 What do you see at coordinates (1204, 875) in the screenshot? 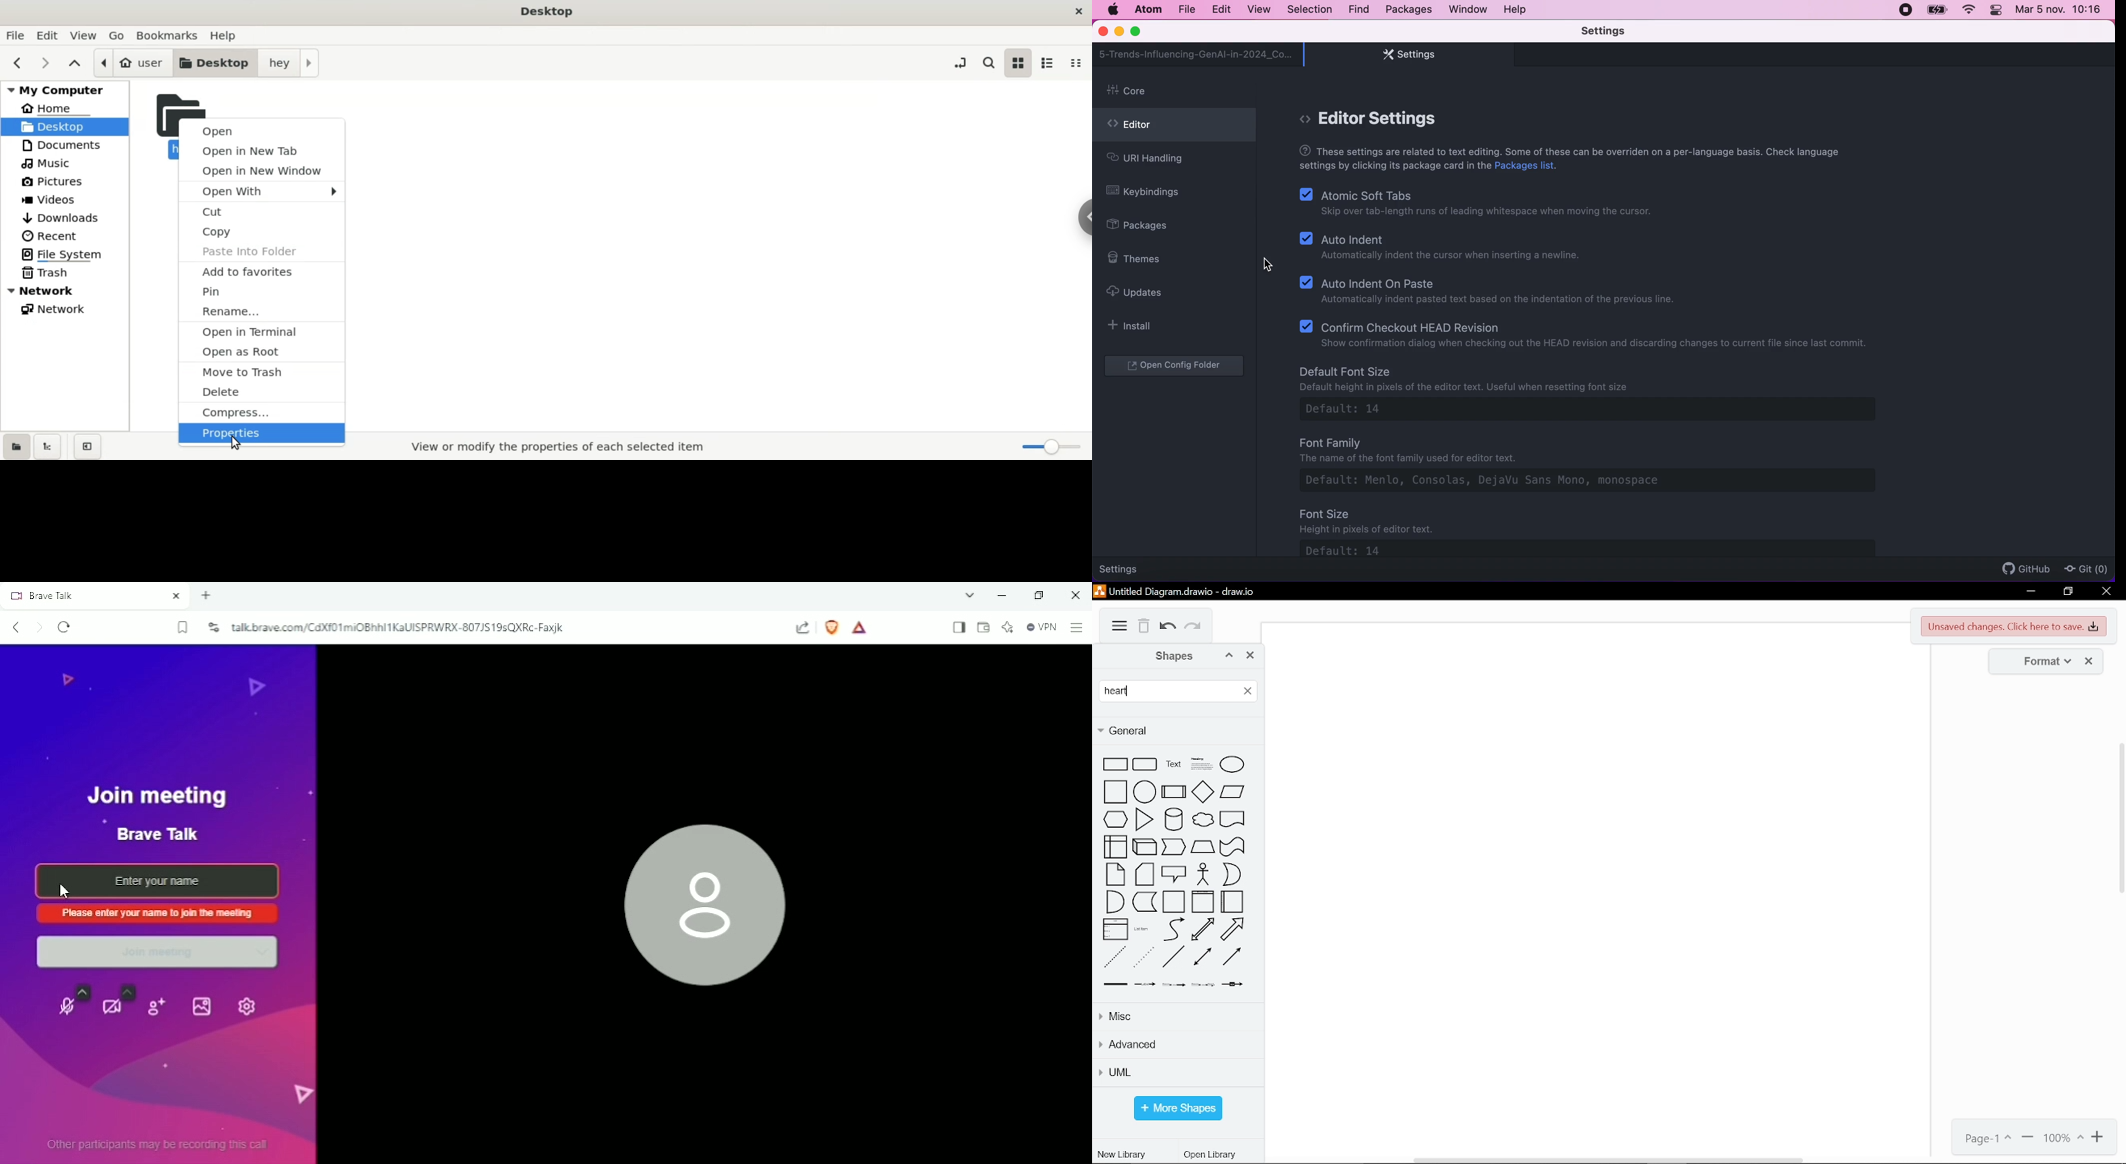
I see `actor` at bounding box center [1204, 875].